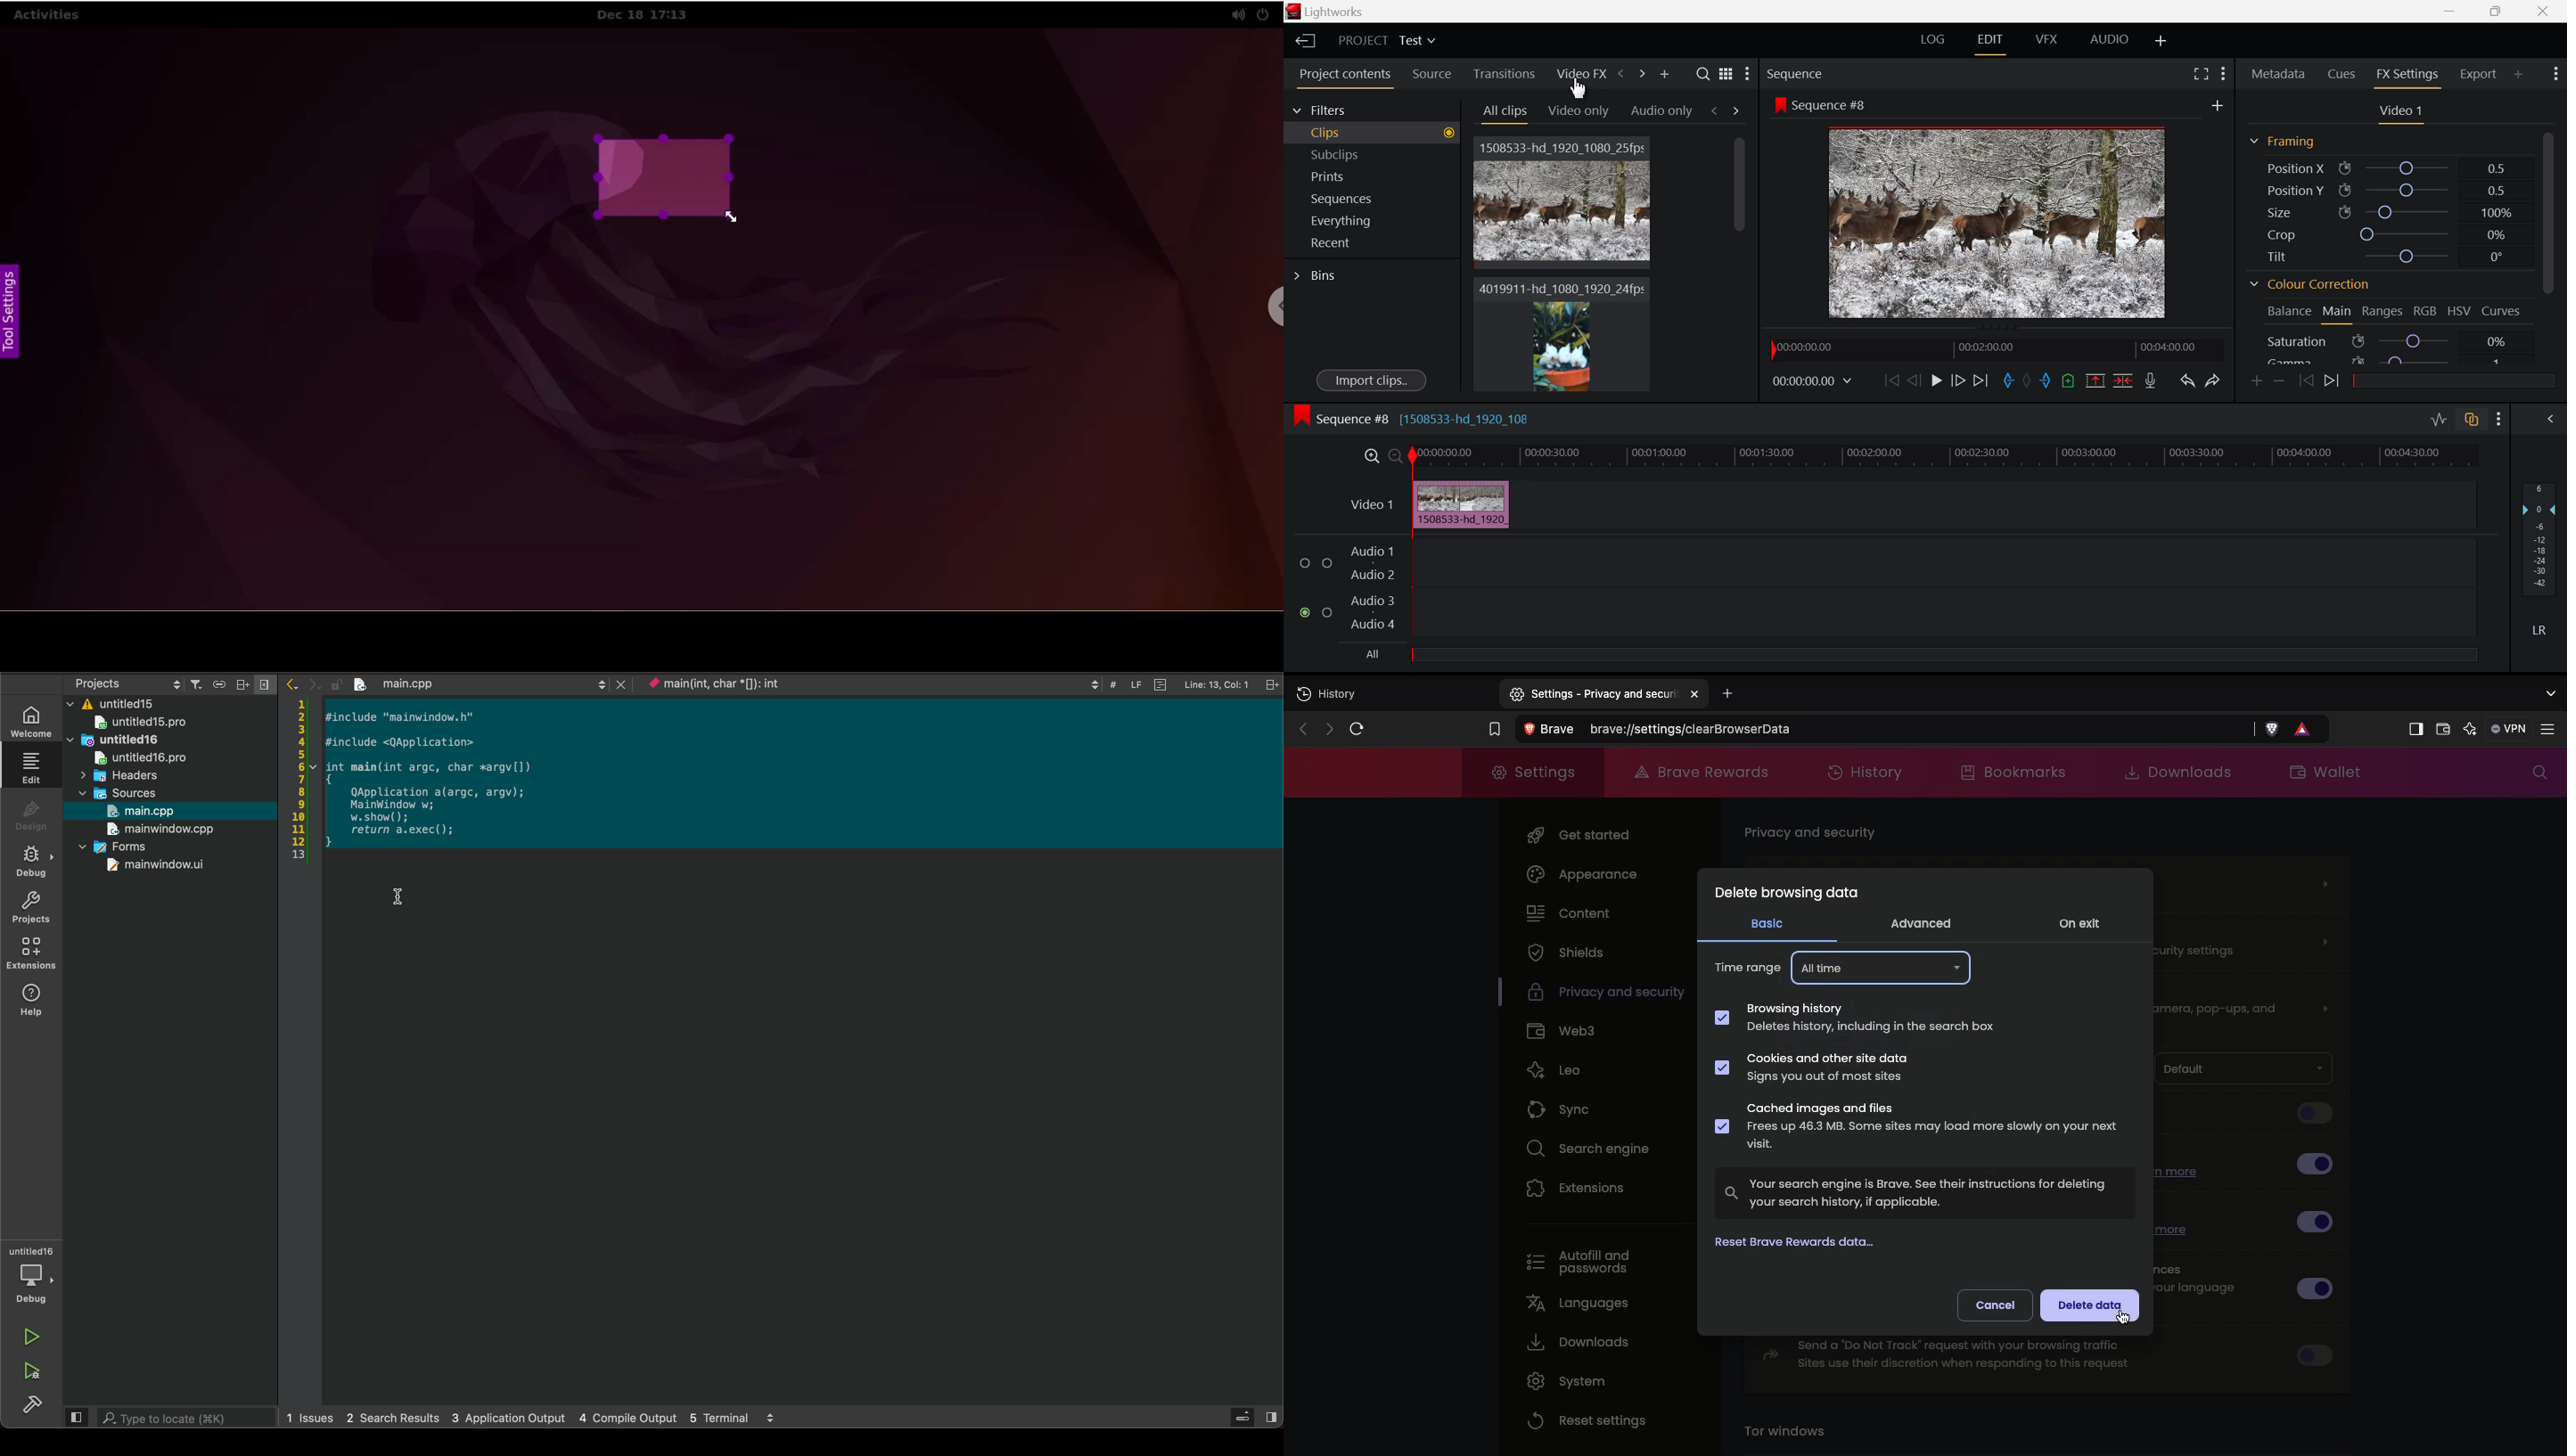  I want to click on LOG Layout, so click(1933, 43).